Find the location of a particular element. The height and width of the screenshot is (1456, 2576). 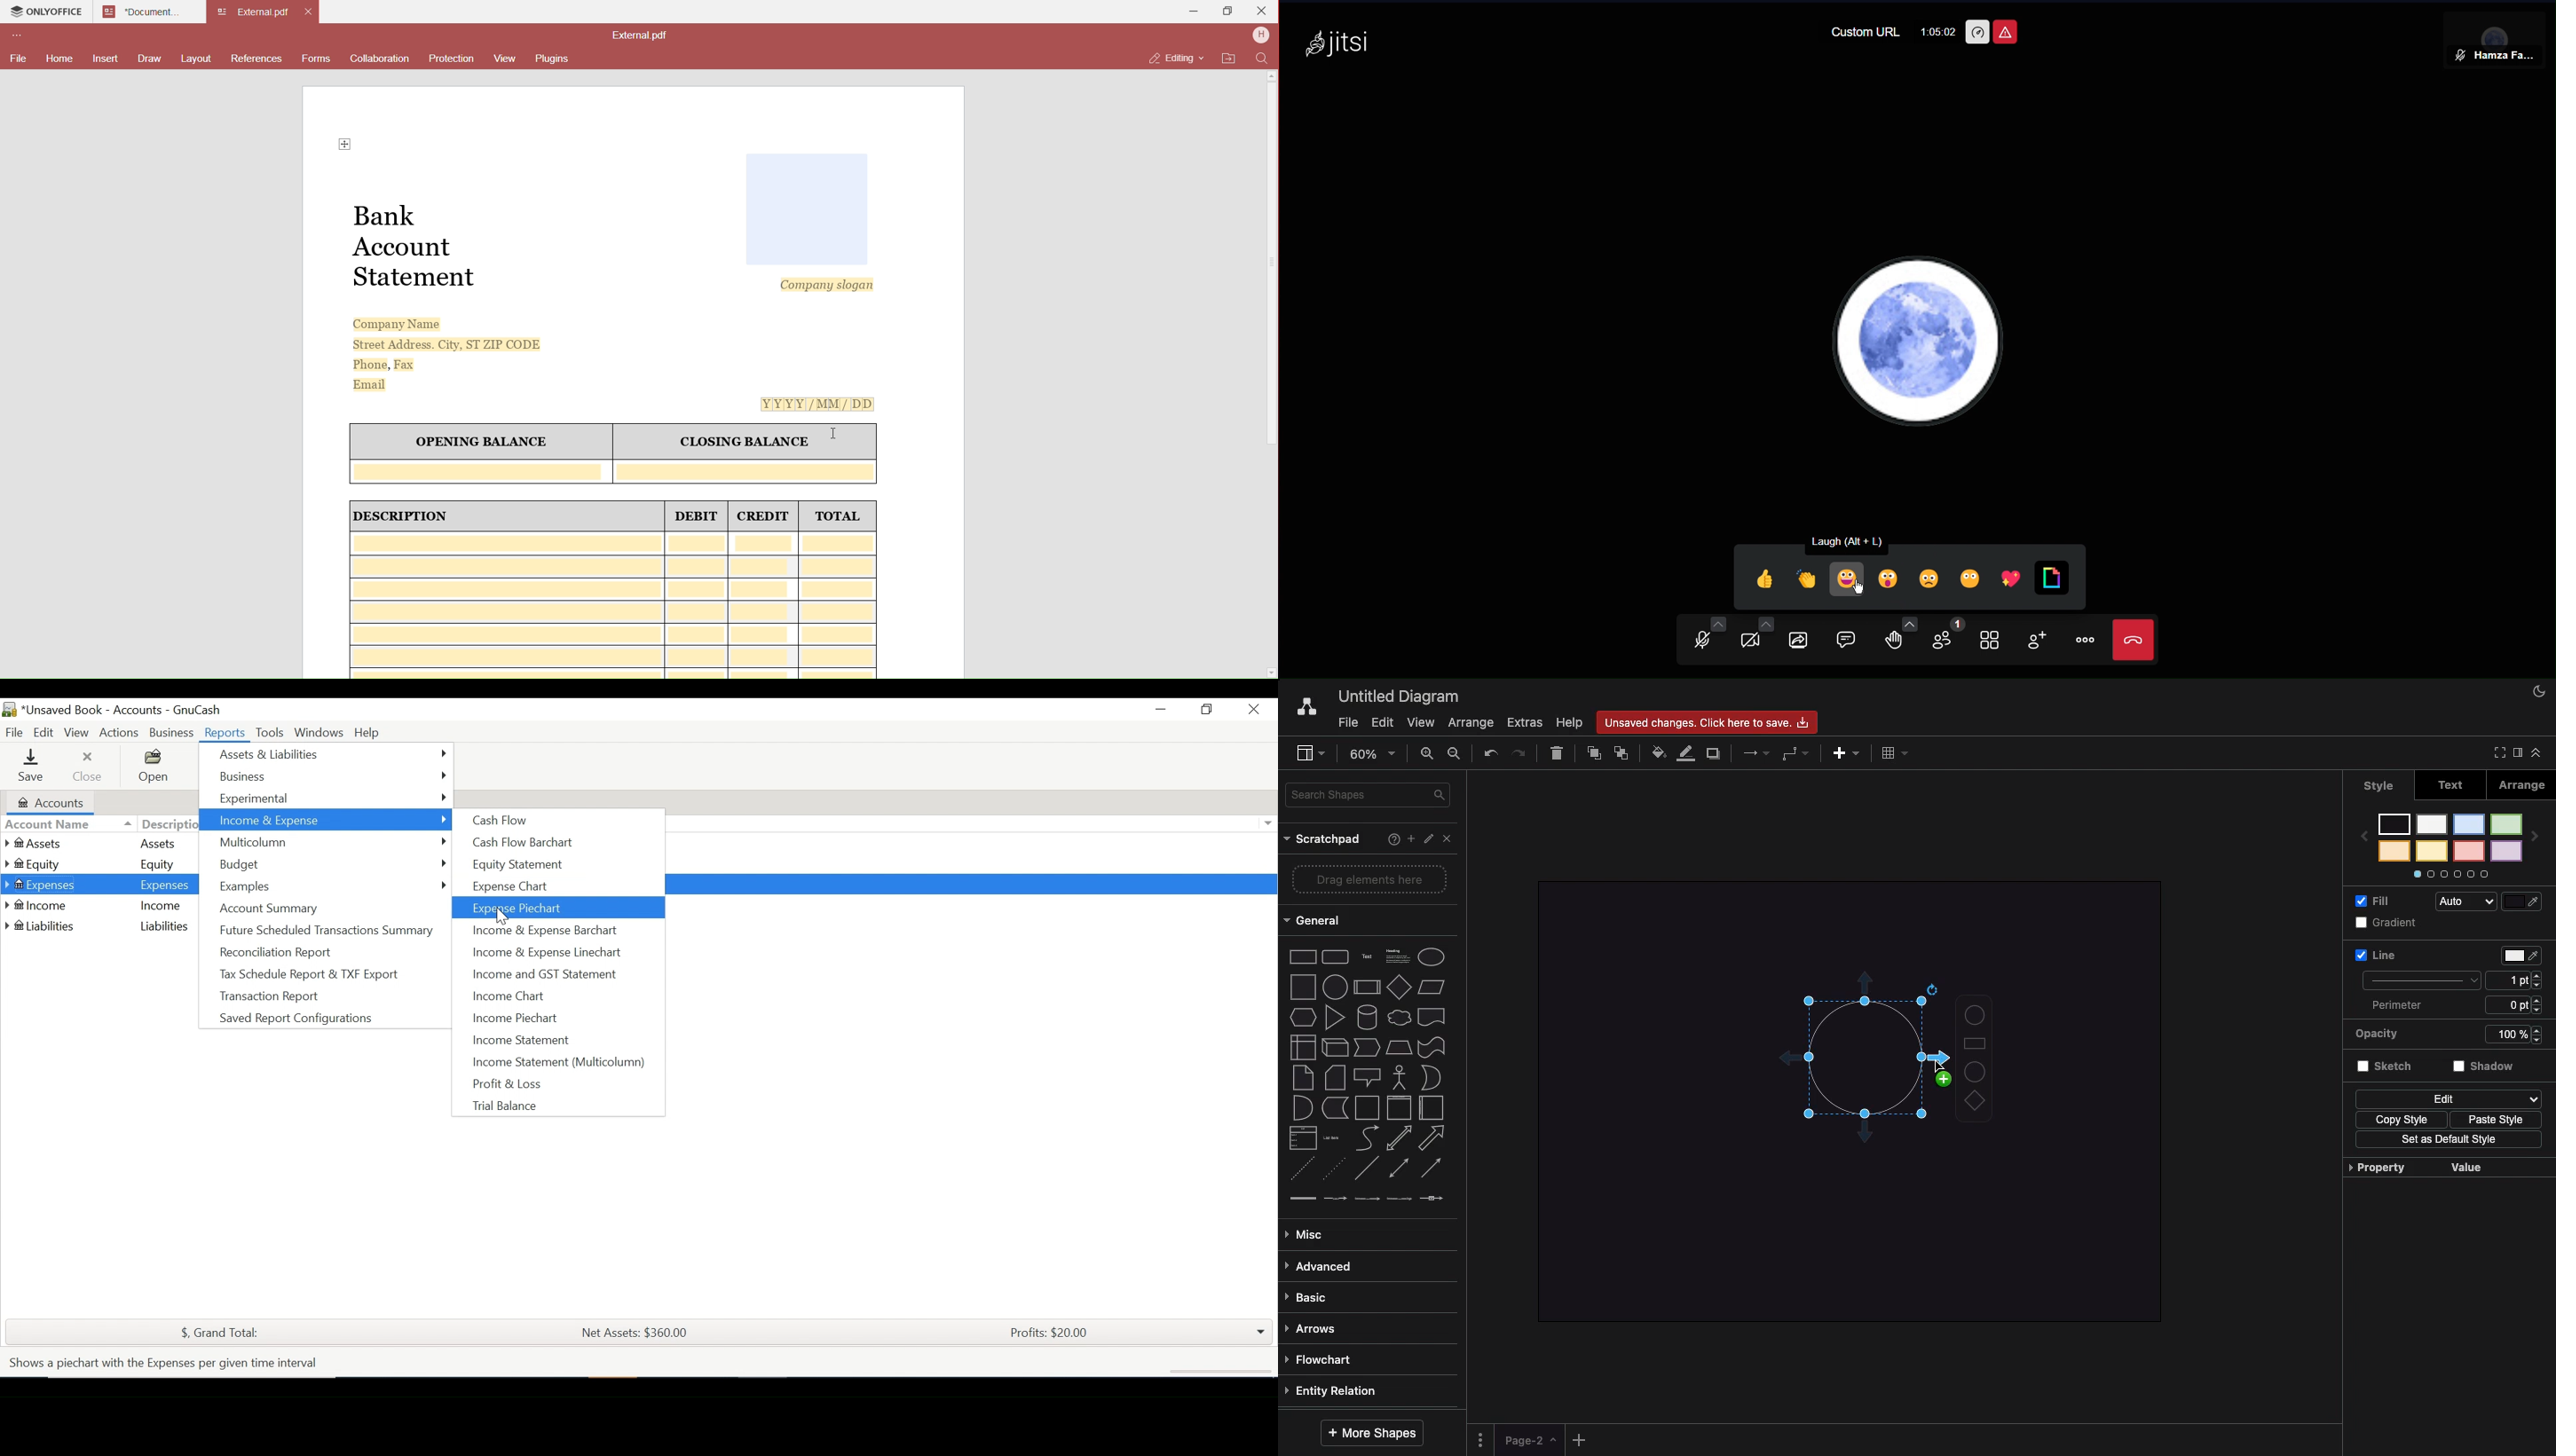

Edit is located at coordinates (43, 731).